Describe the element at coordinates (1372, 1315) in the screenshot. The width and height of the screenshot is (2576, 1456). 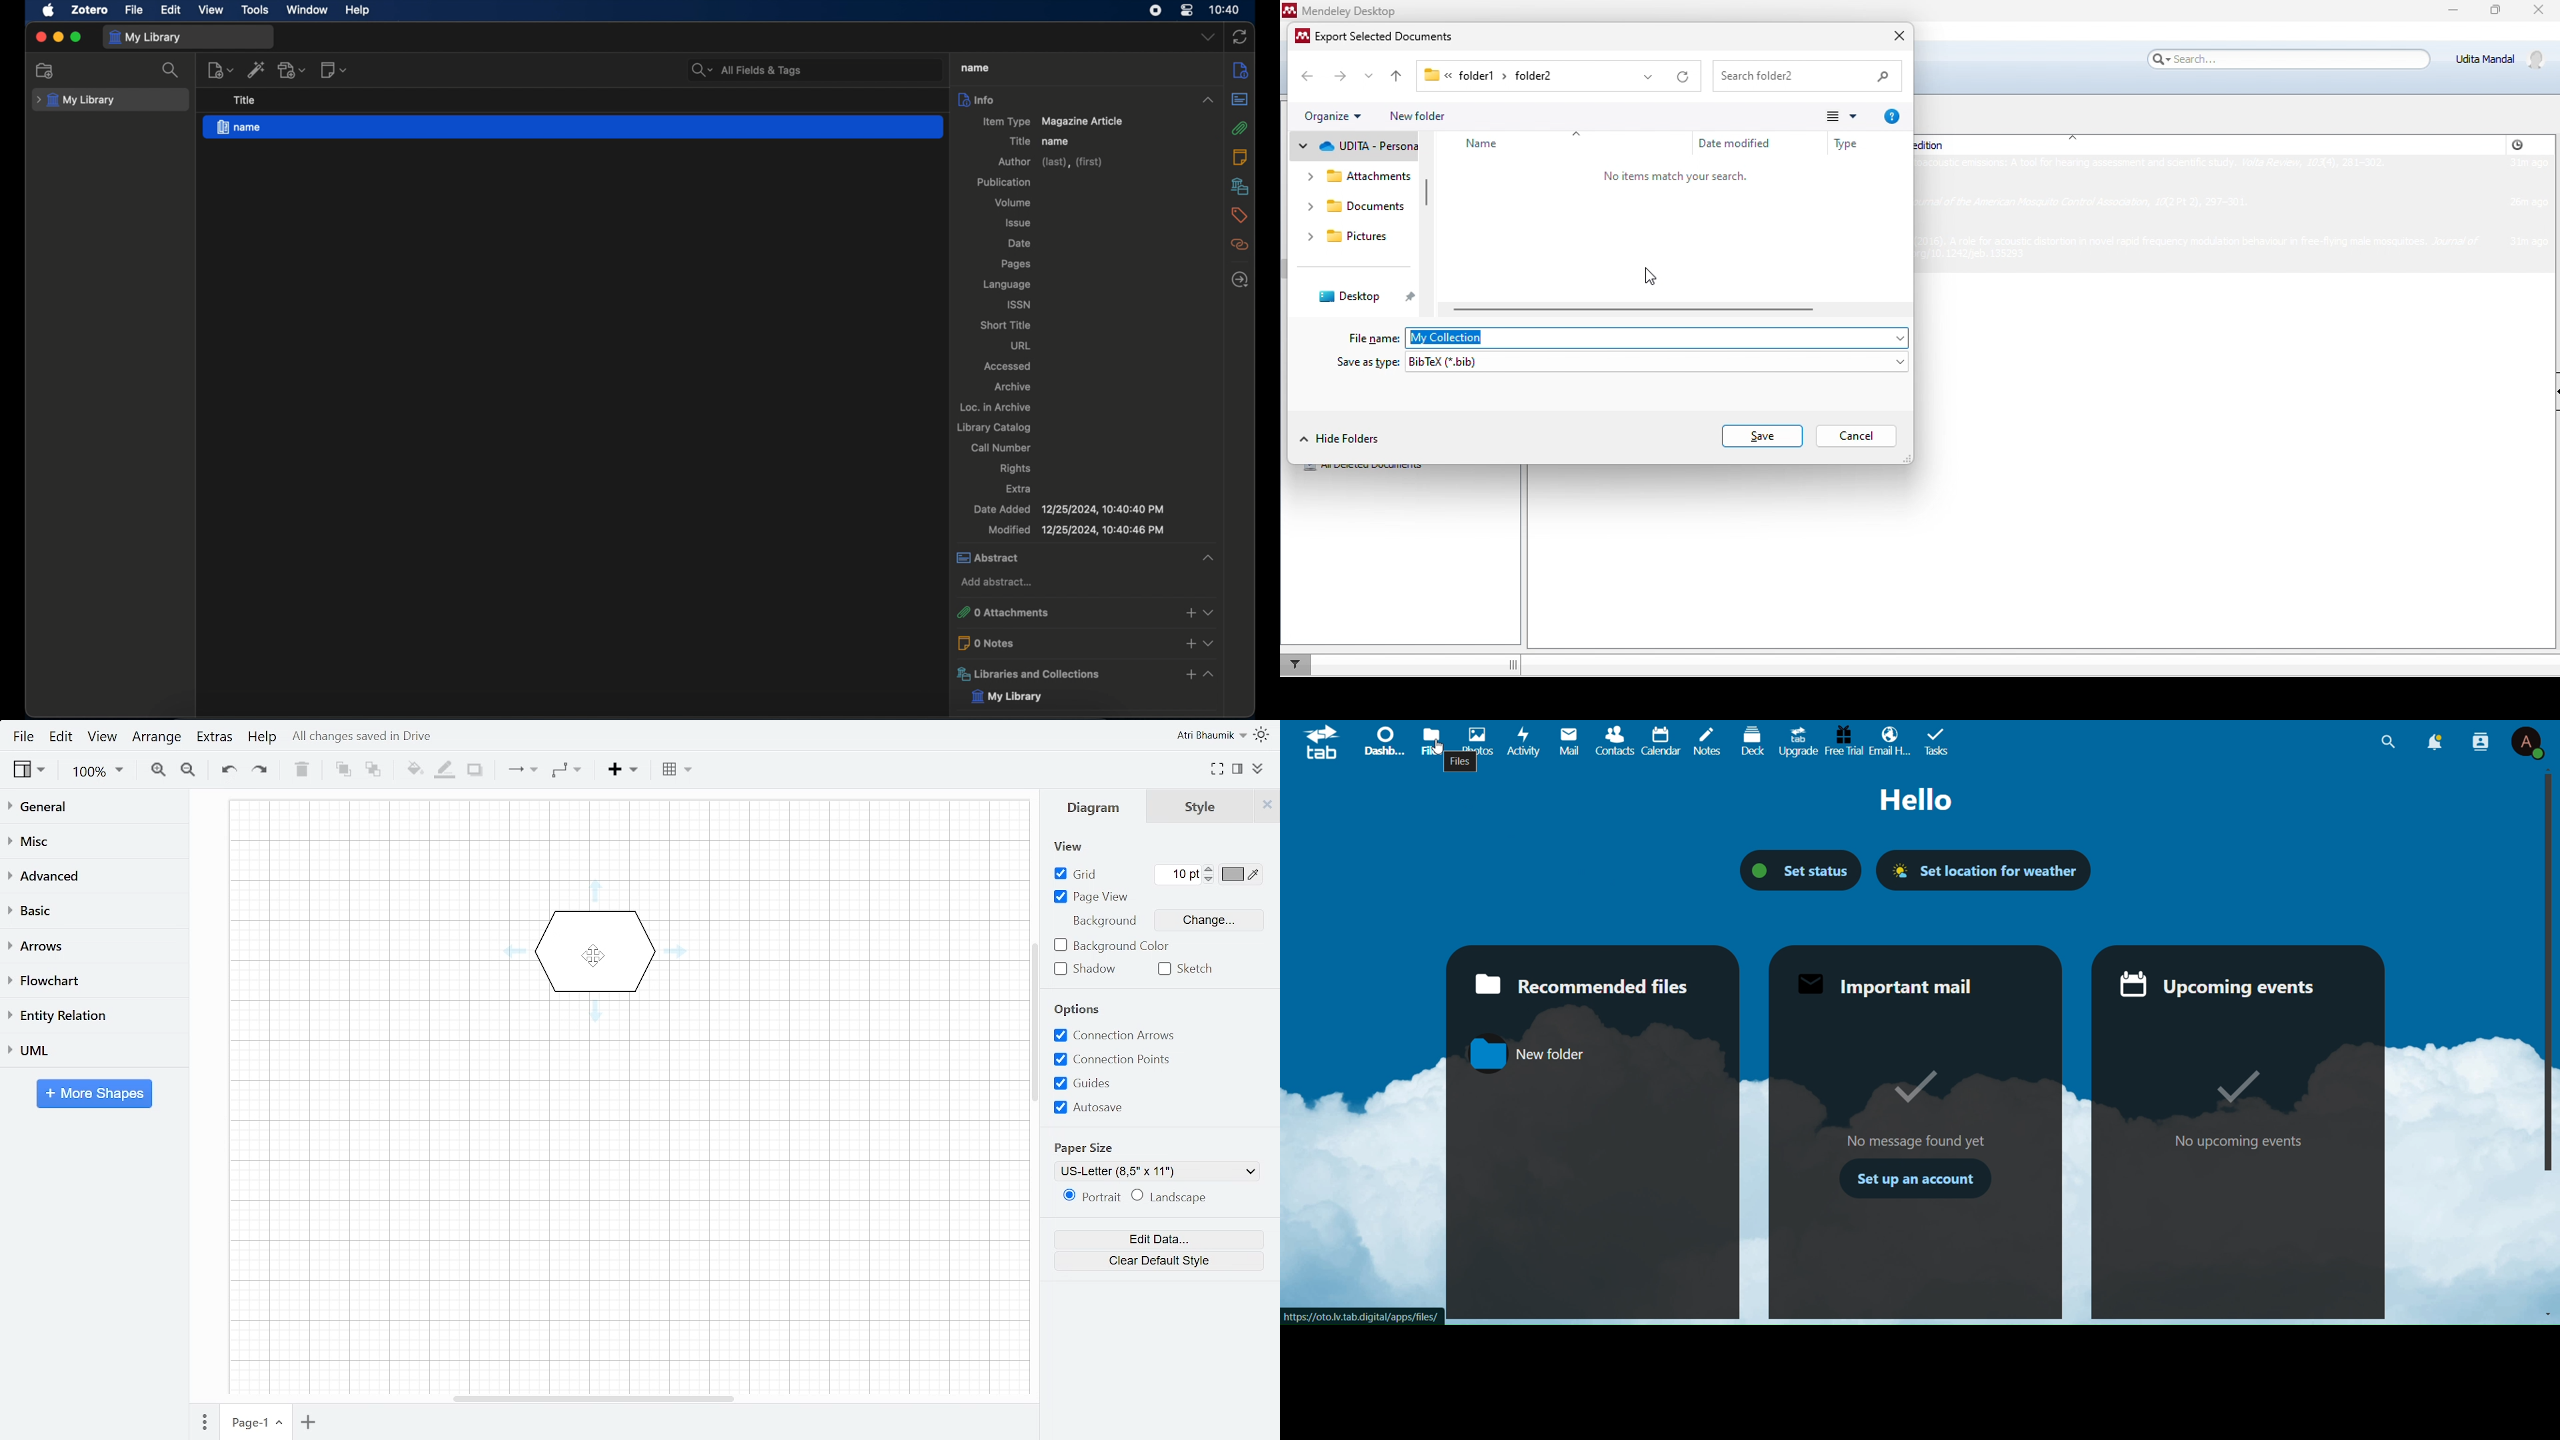
I see `Link` at that location.